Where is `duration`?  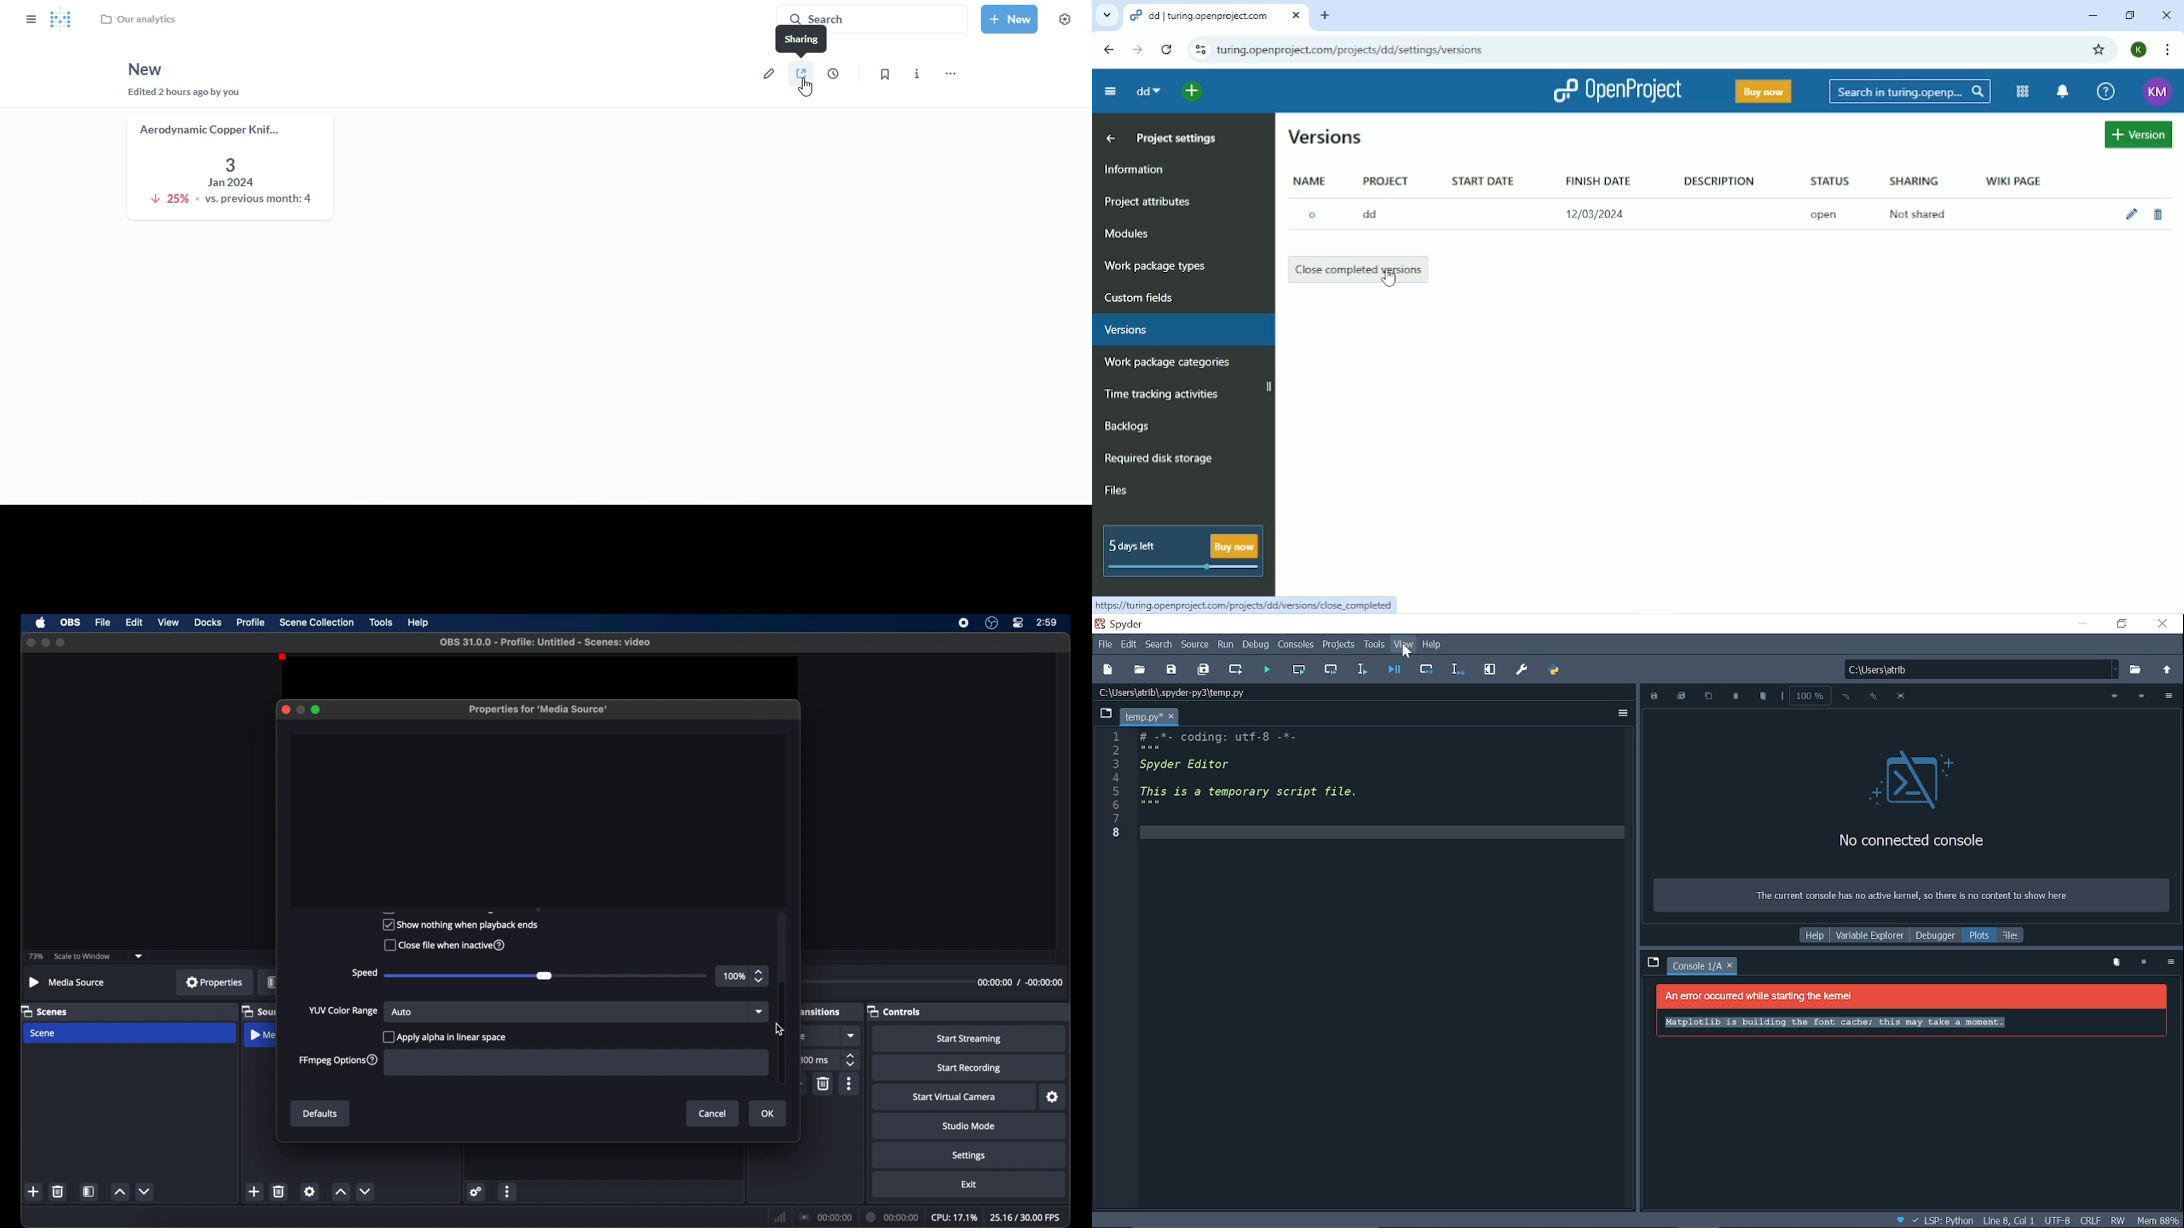
duration is located at coordinates (893, 1217).